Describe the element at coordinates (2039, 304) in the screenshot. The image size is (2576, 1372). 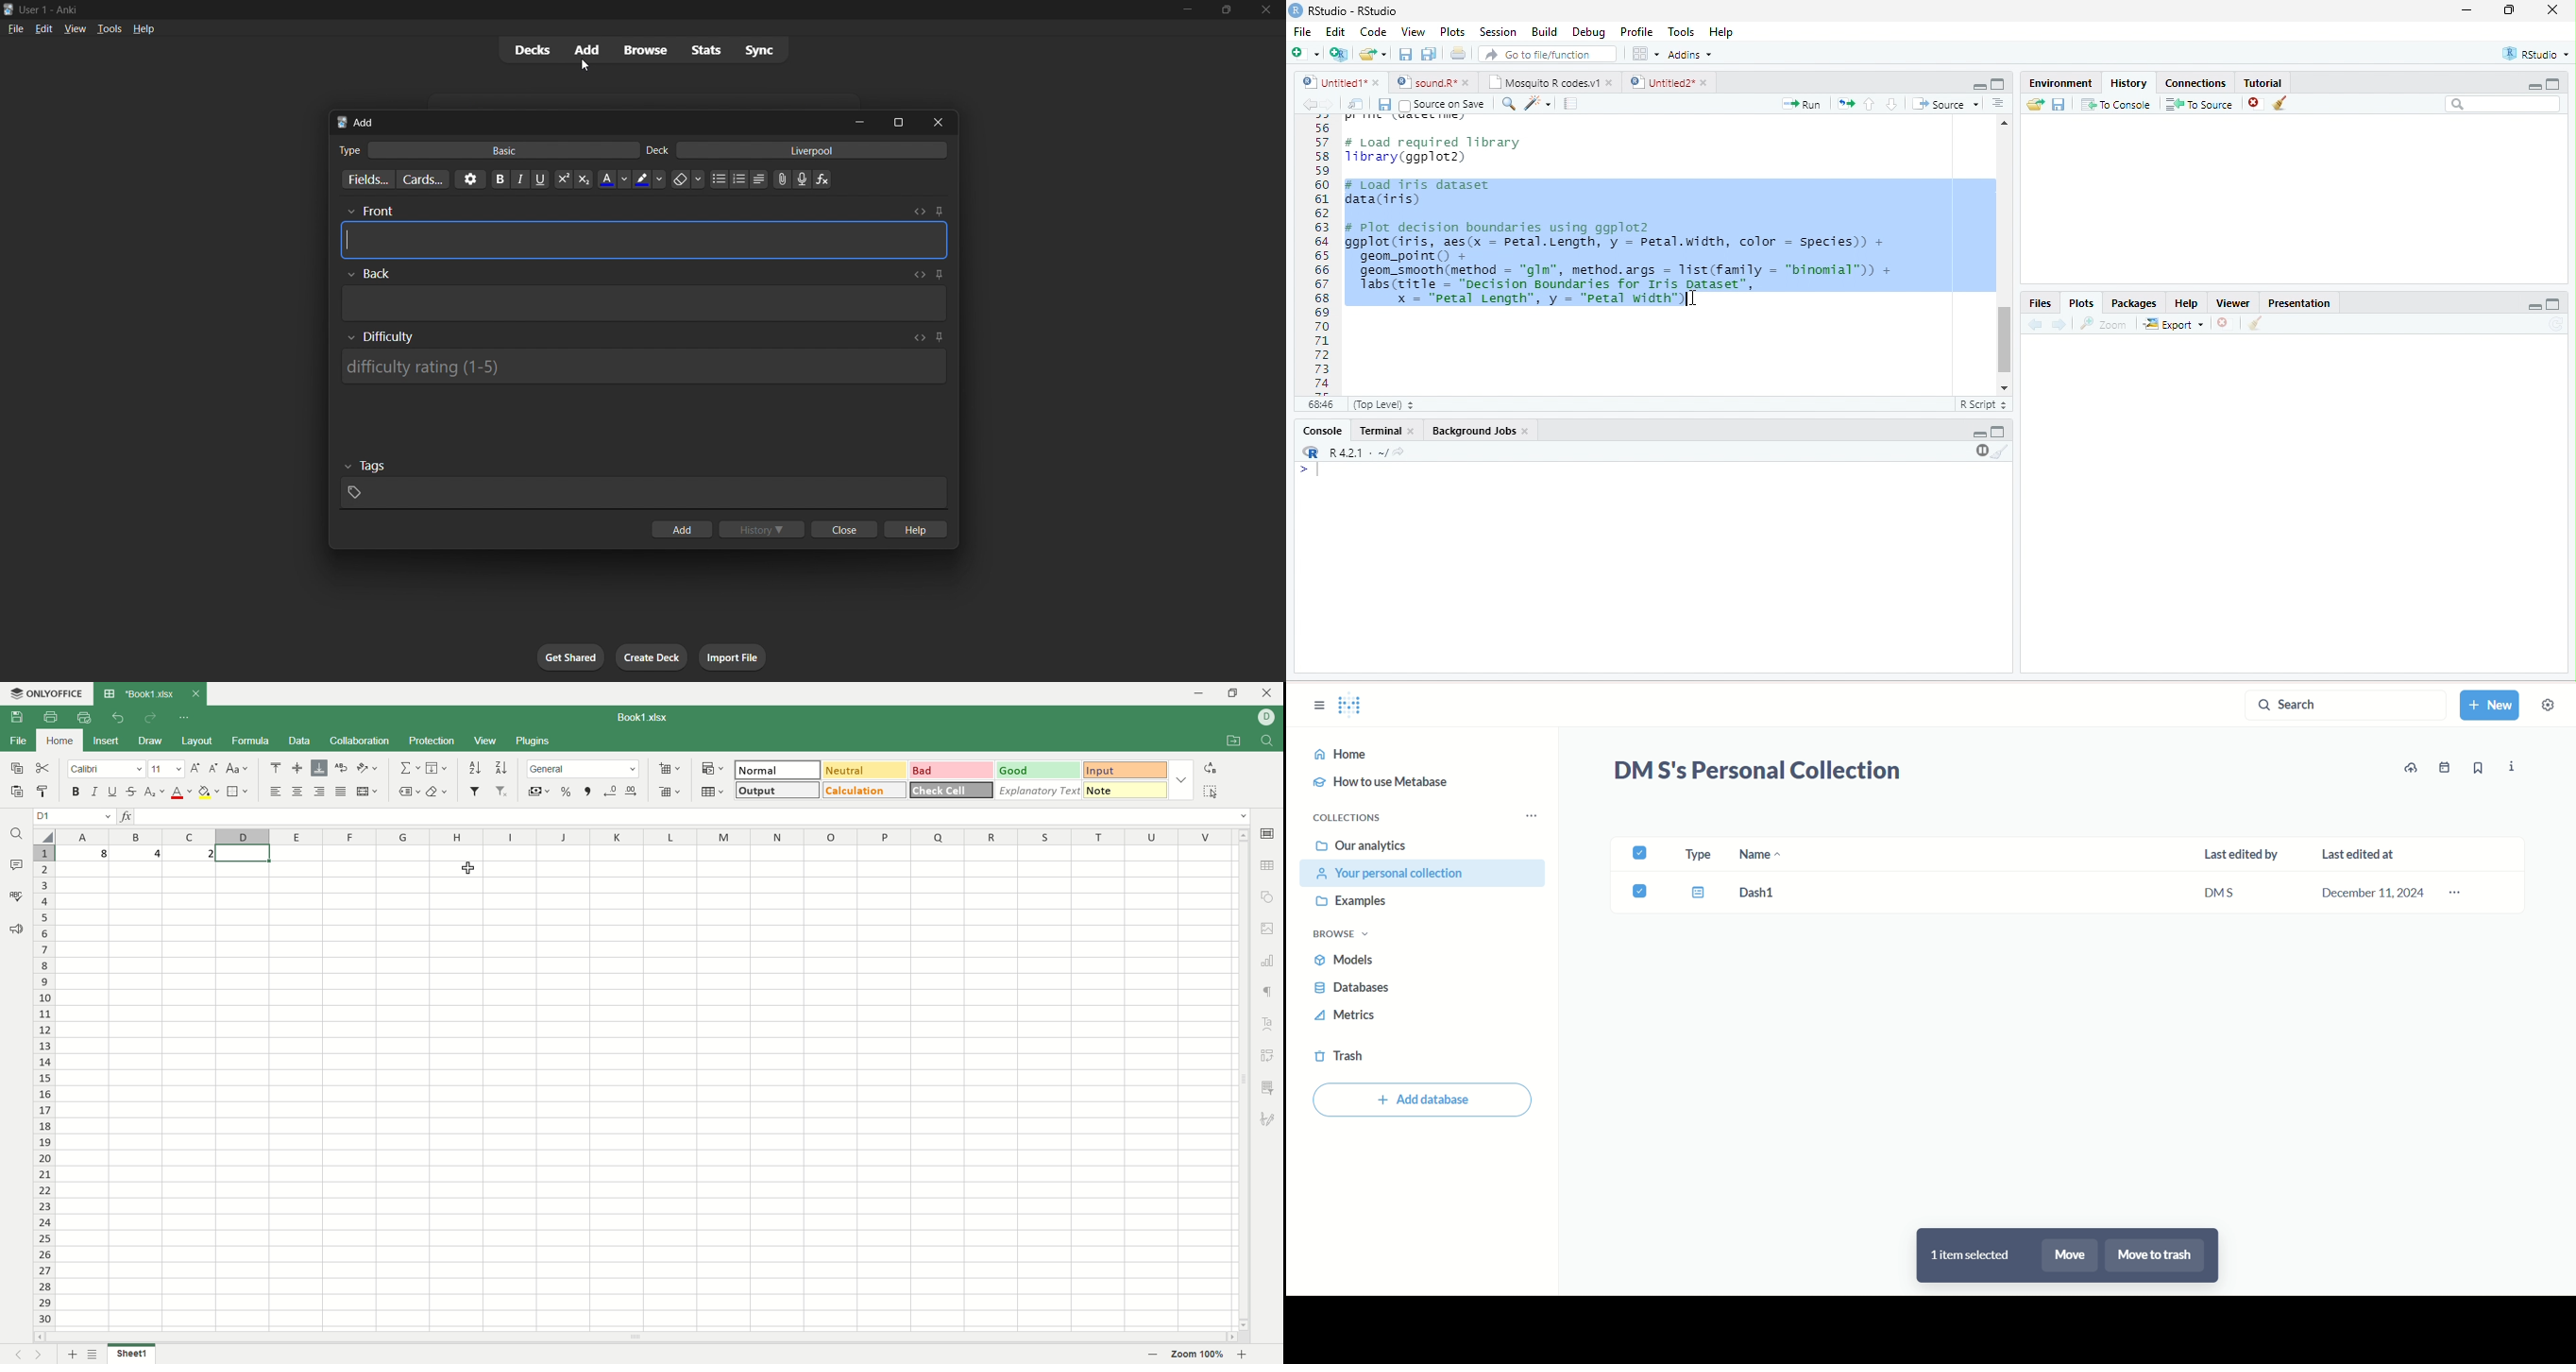
I see `Files` at that location.